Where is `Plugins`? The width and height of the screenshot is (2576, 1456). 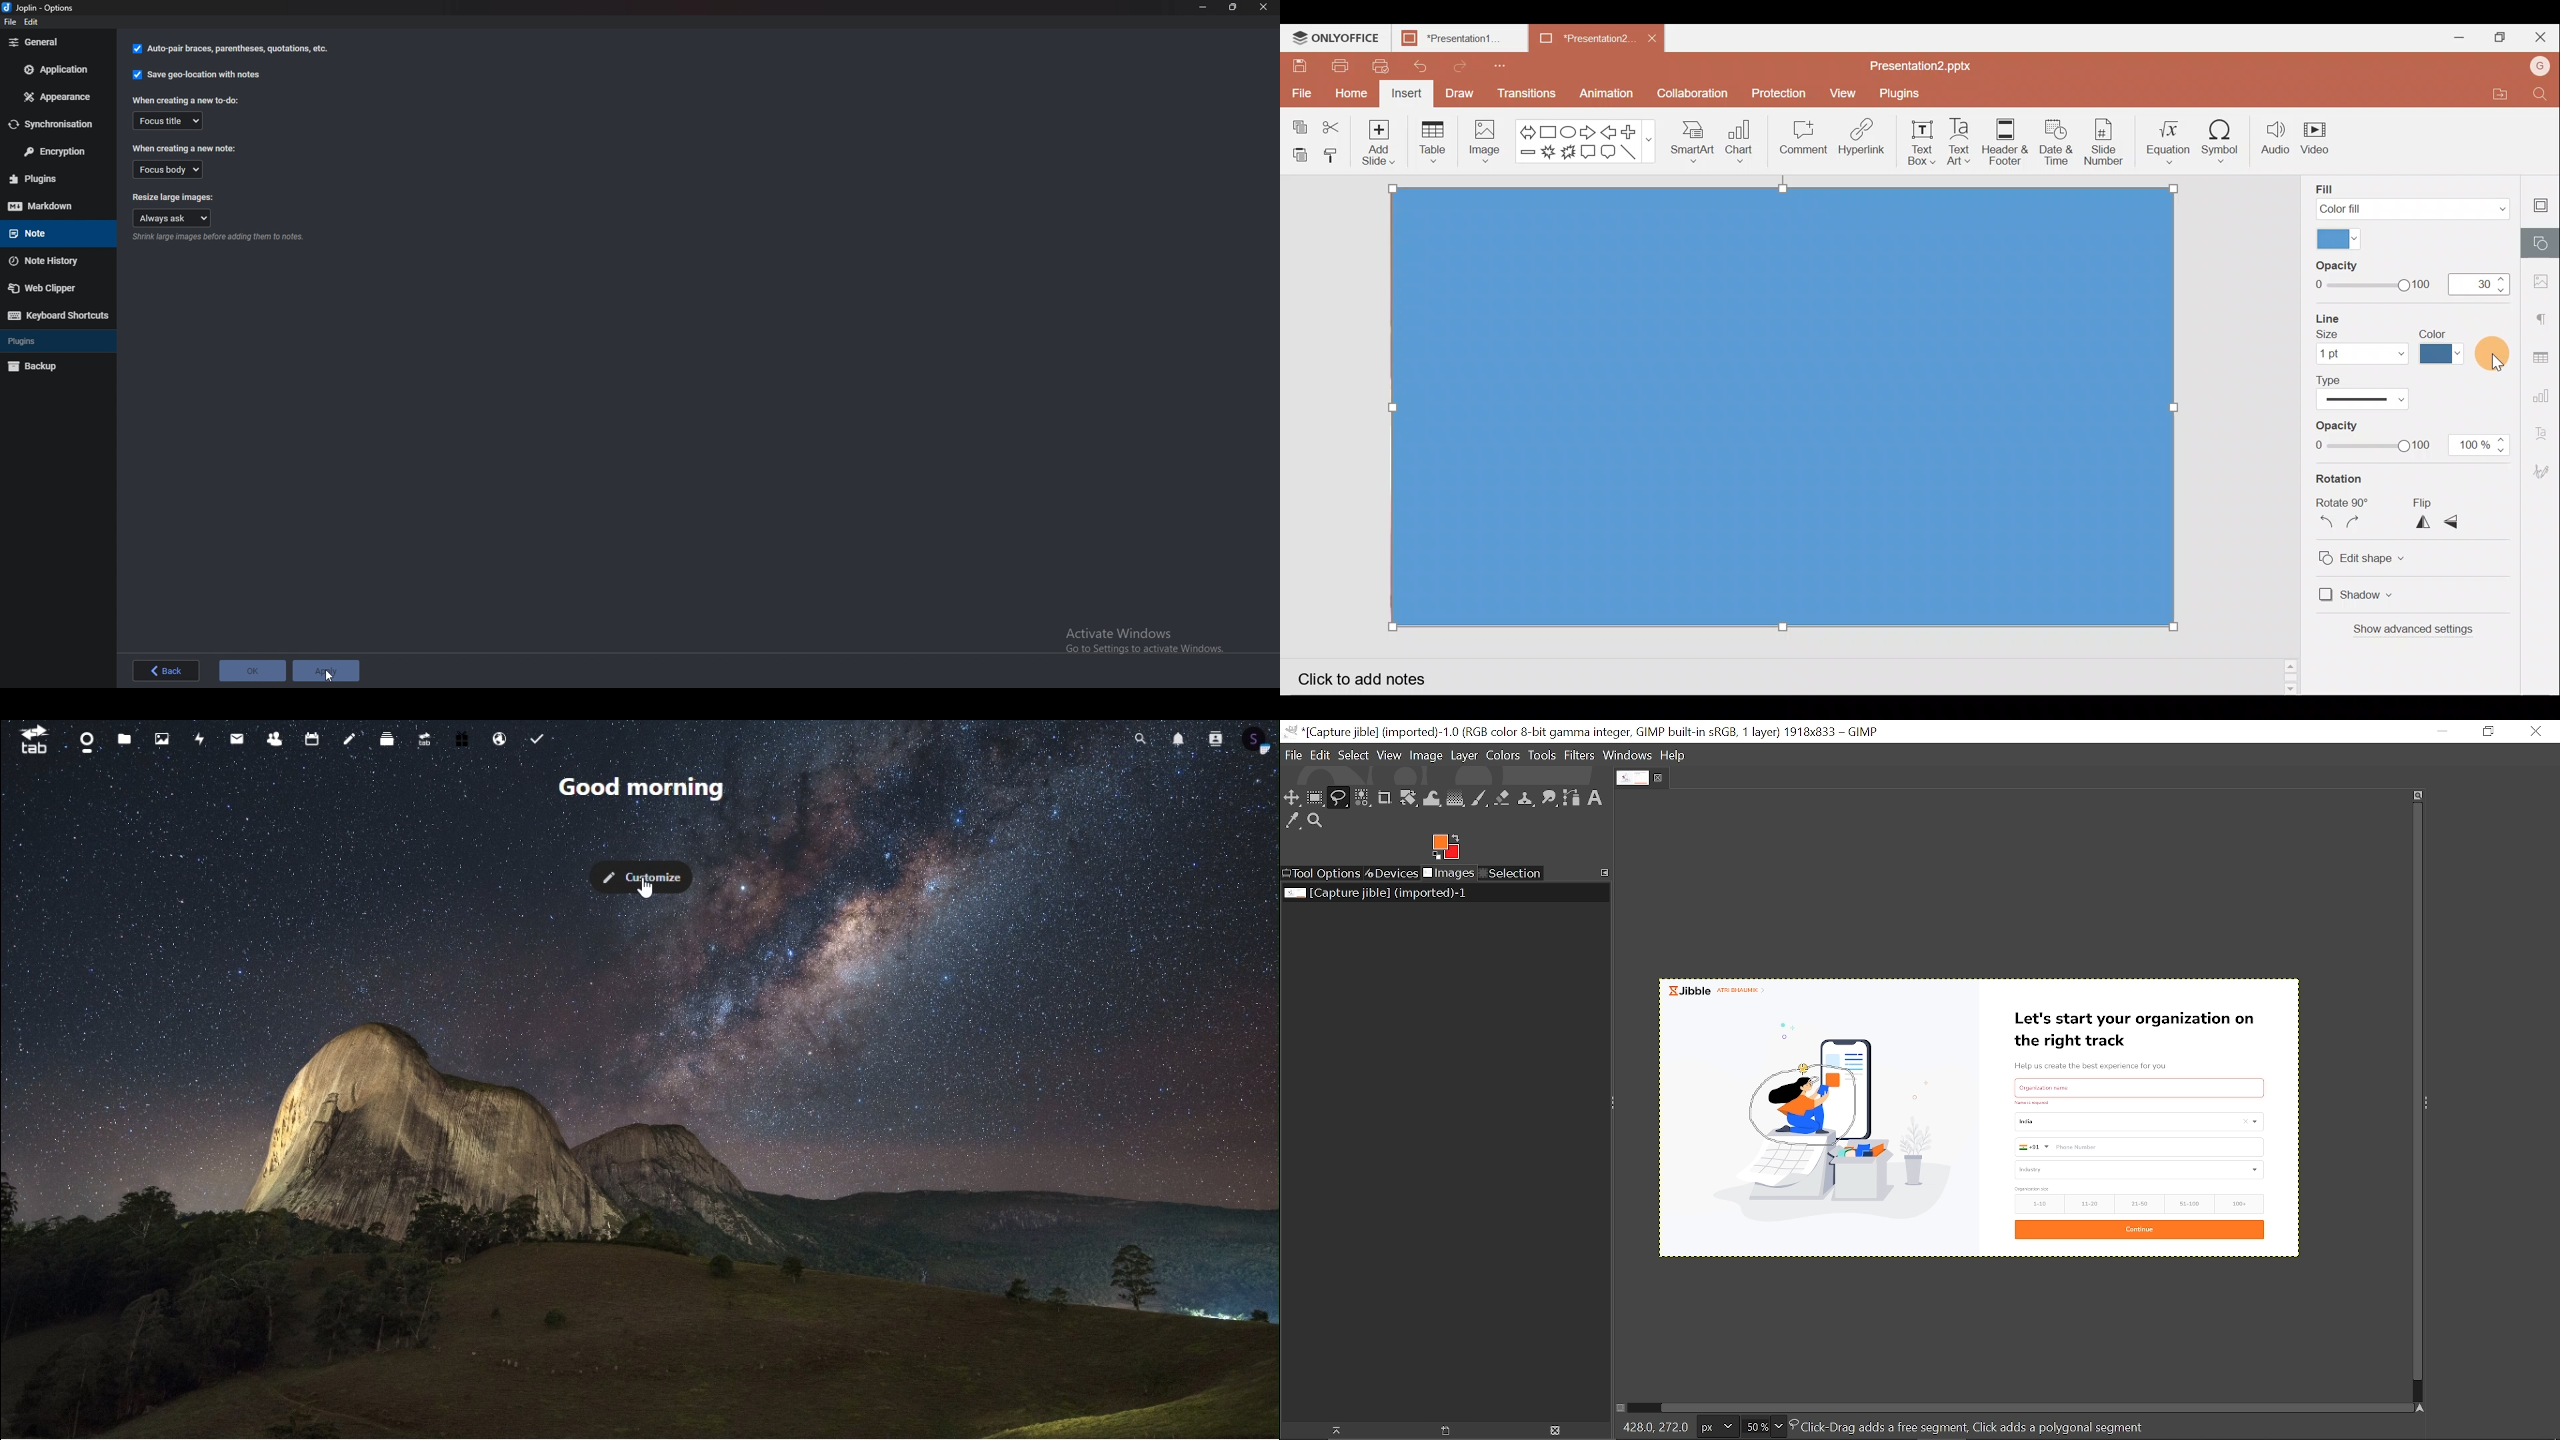 Plugins is located at coordinates (53, 340).